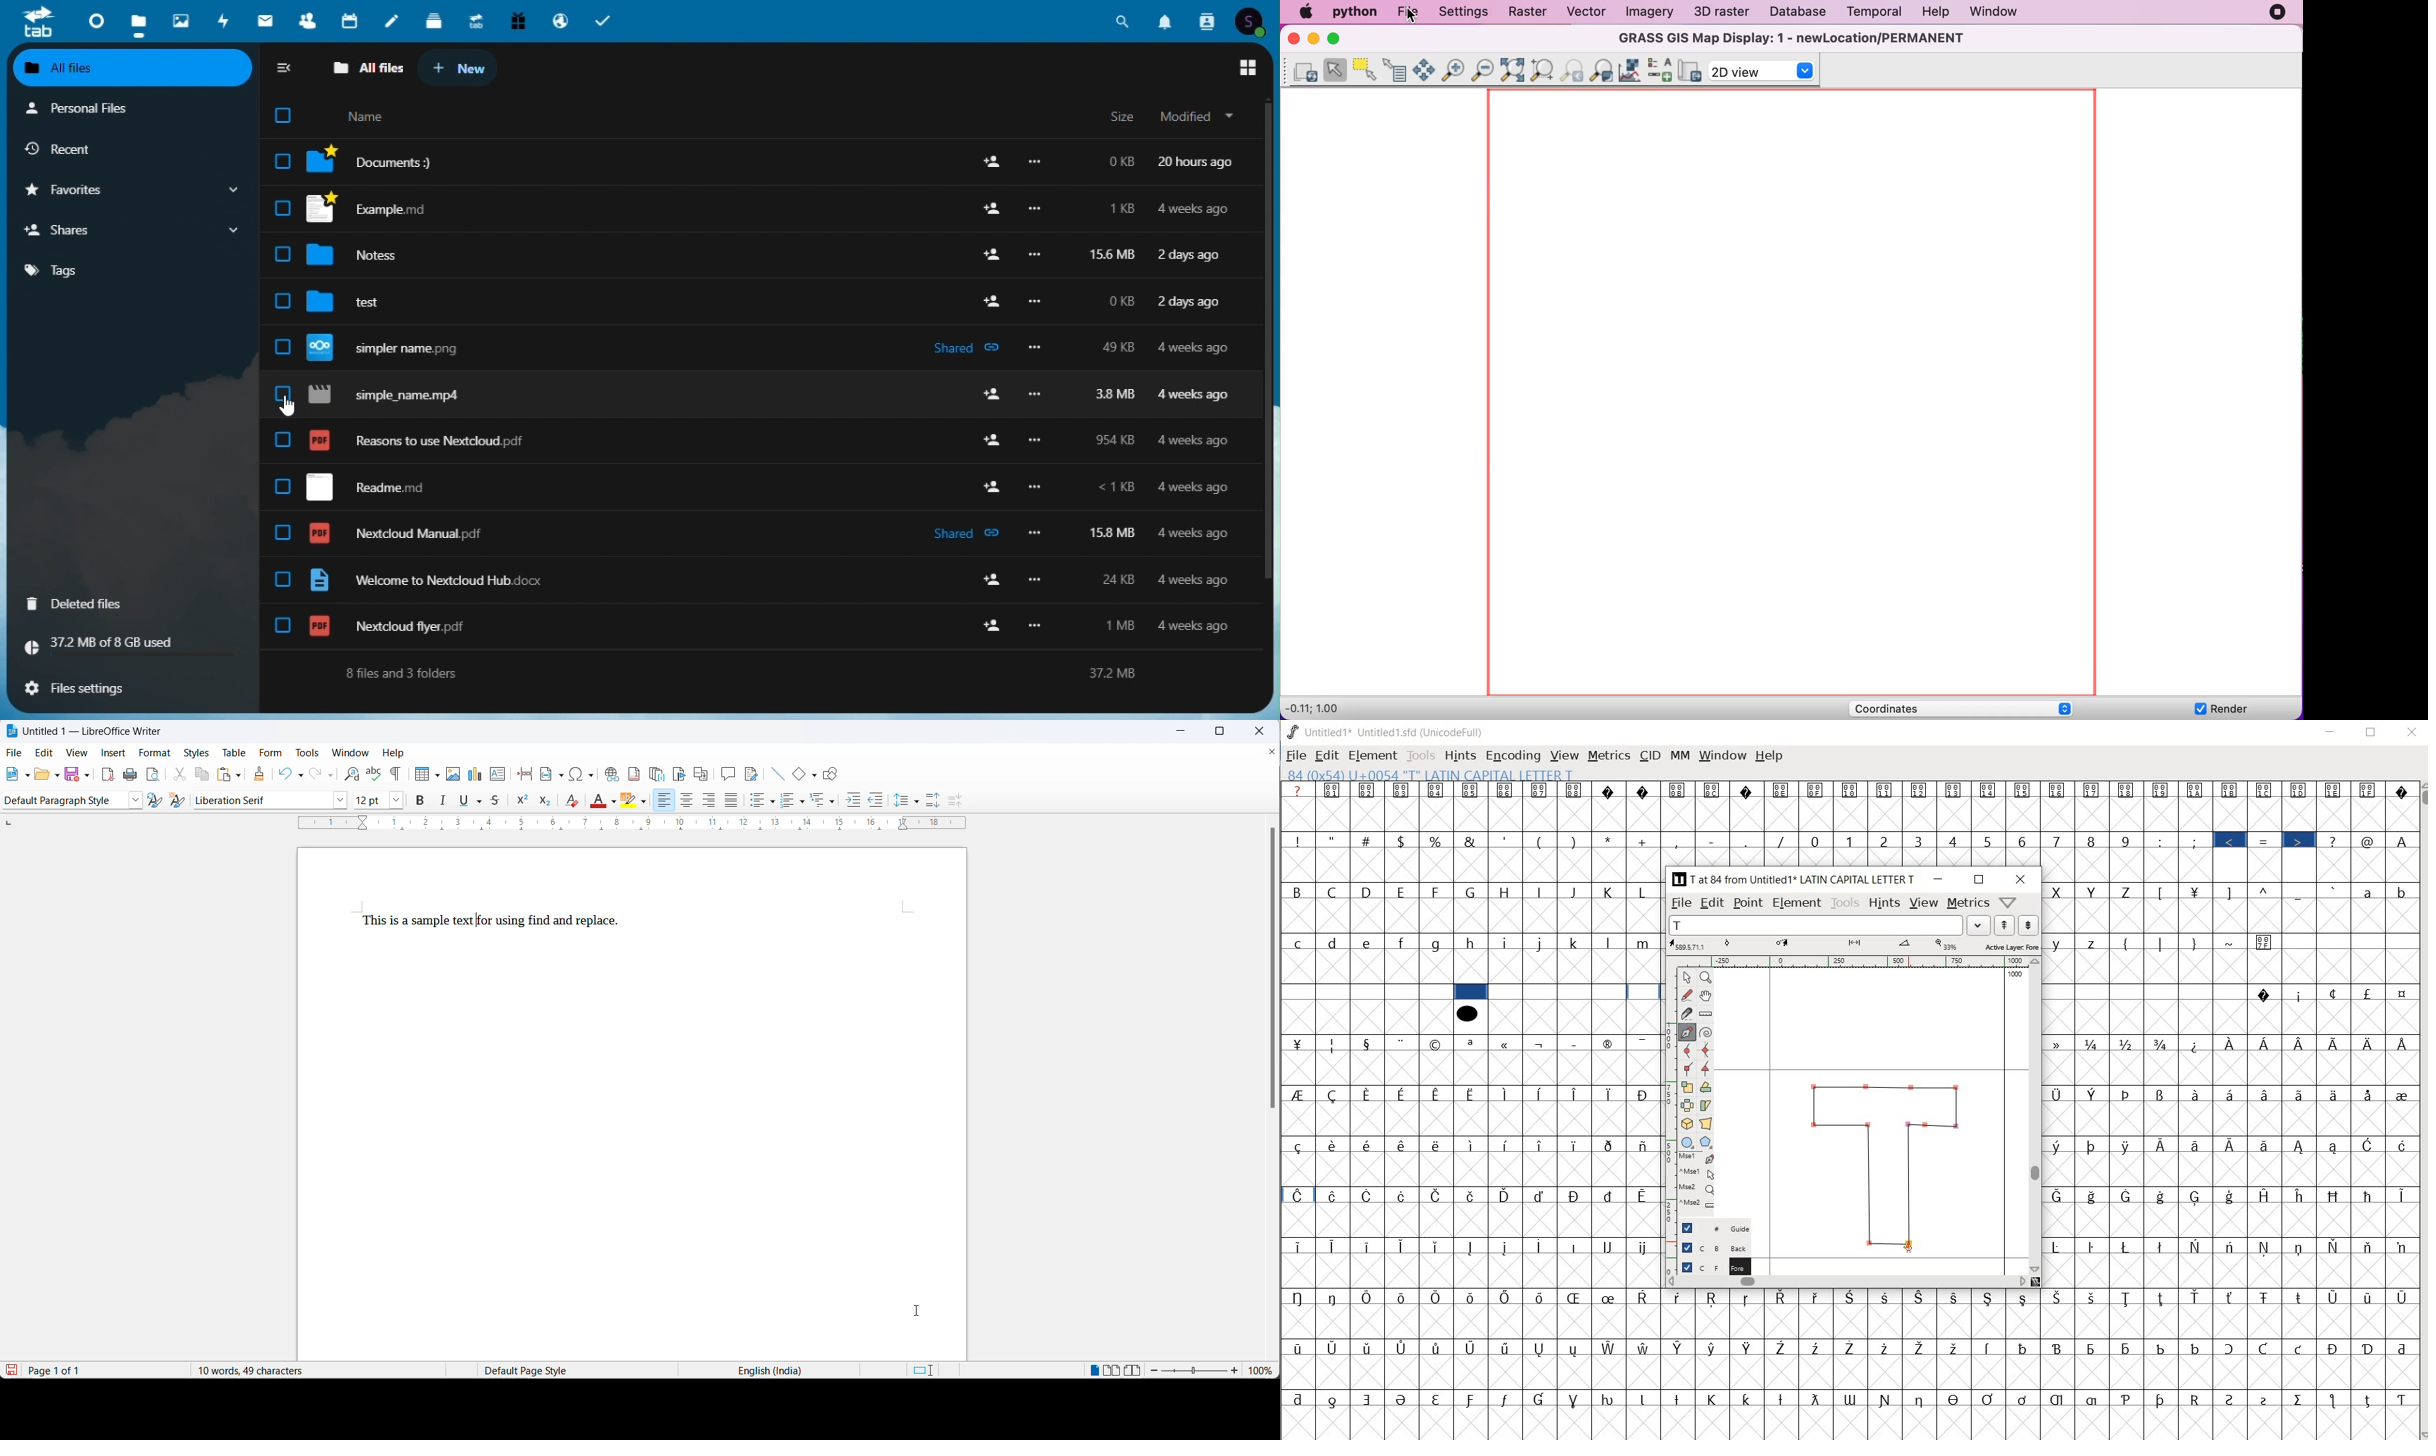 The height and width of the screenshot is (1456, 2436). Describe the element at coordinates (2302, 1044) in the screenshot. I see `Symbol` at that location.